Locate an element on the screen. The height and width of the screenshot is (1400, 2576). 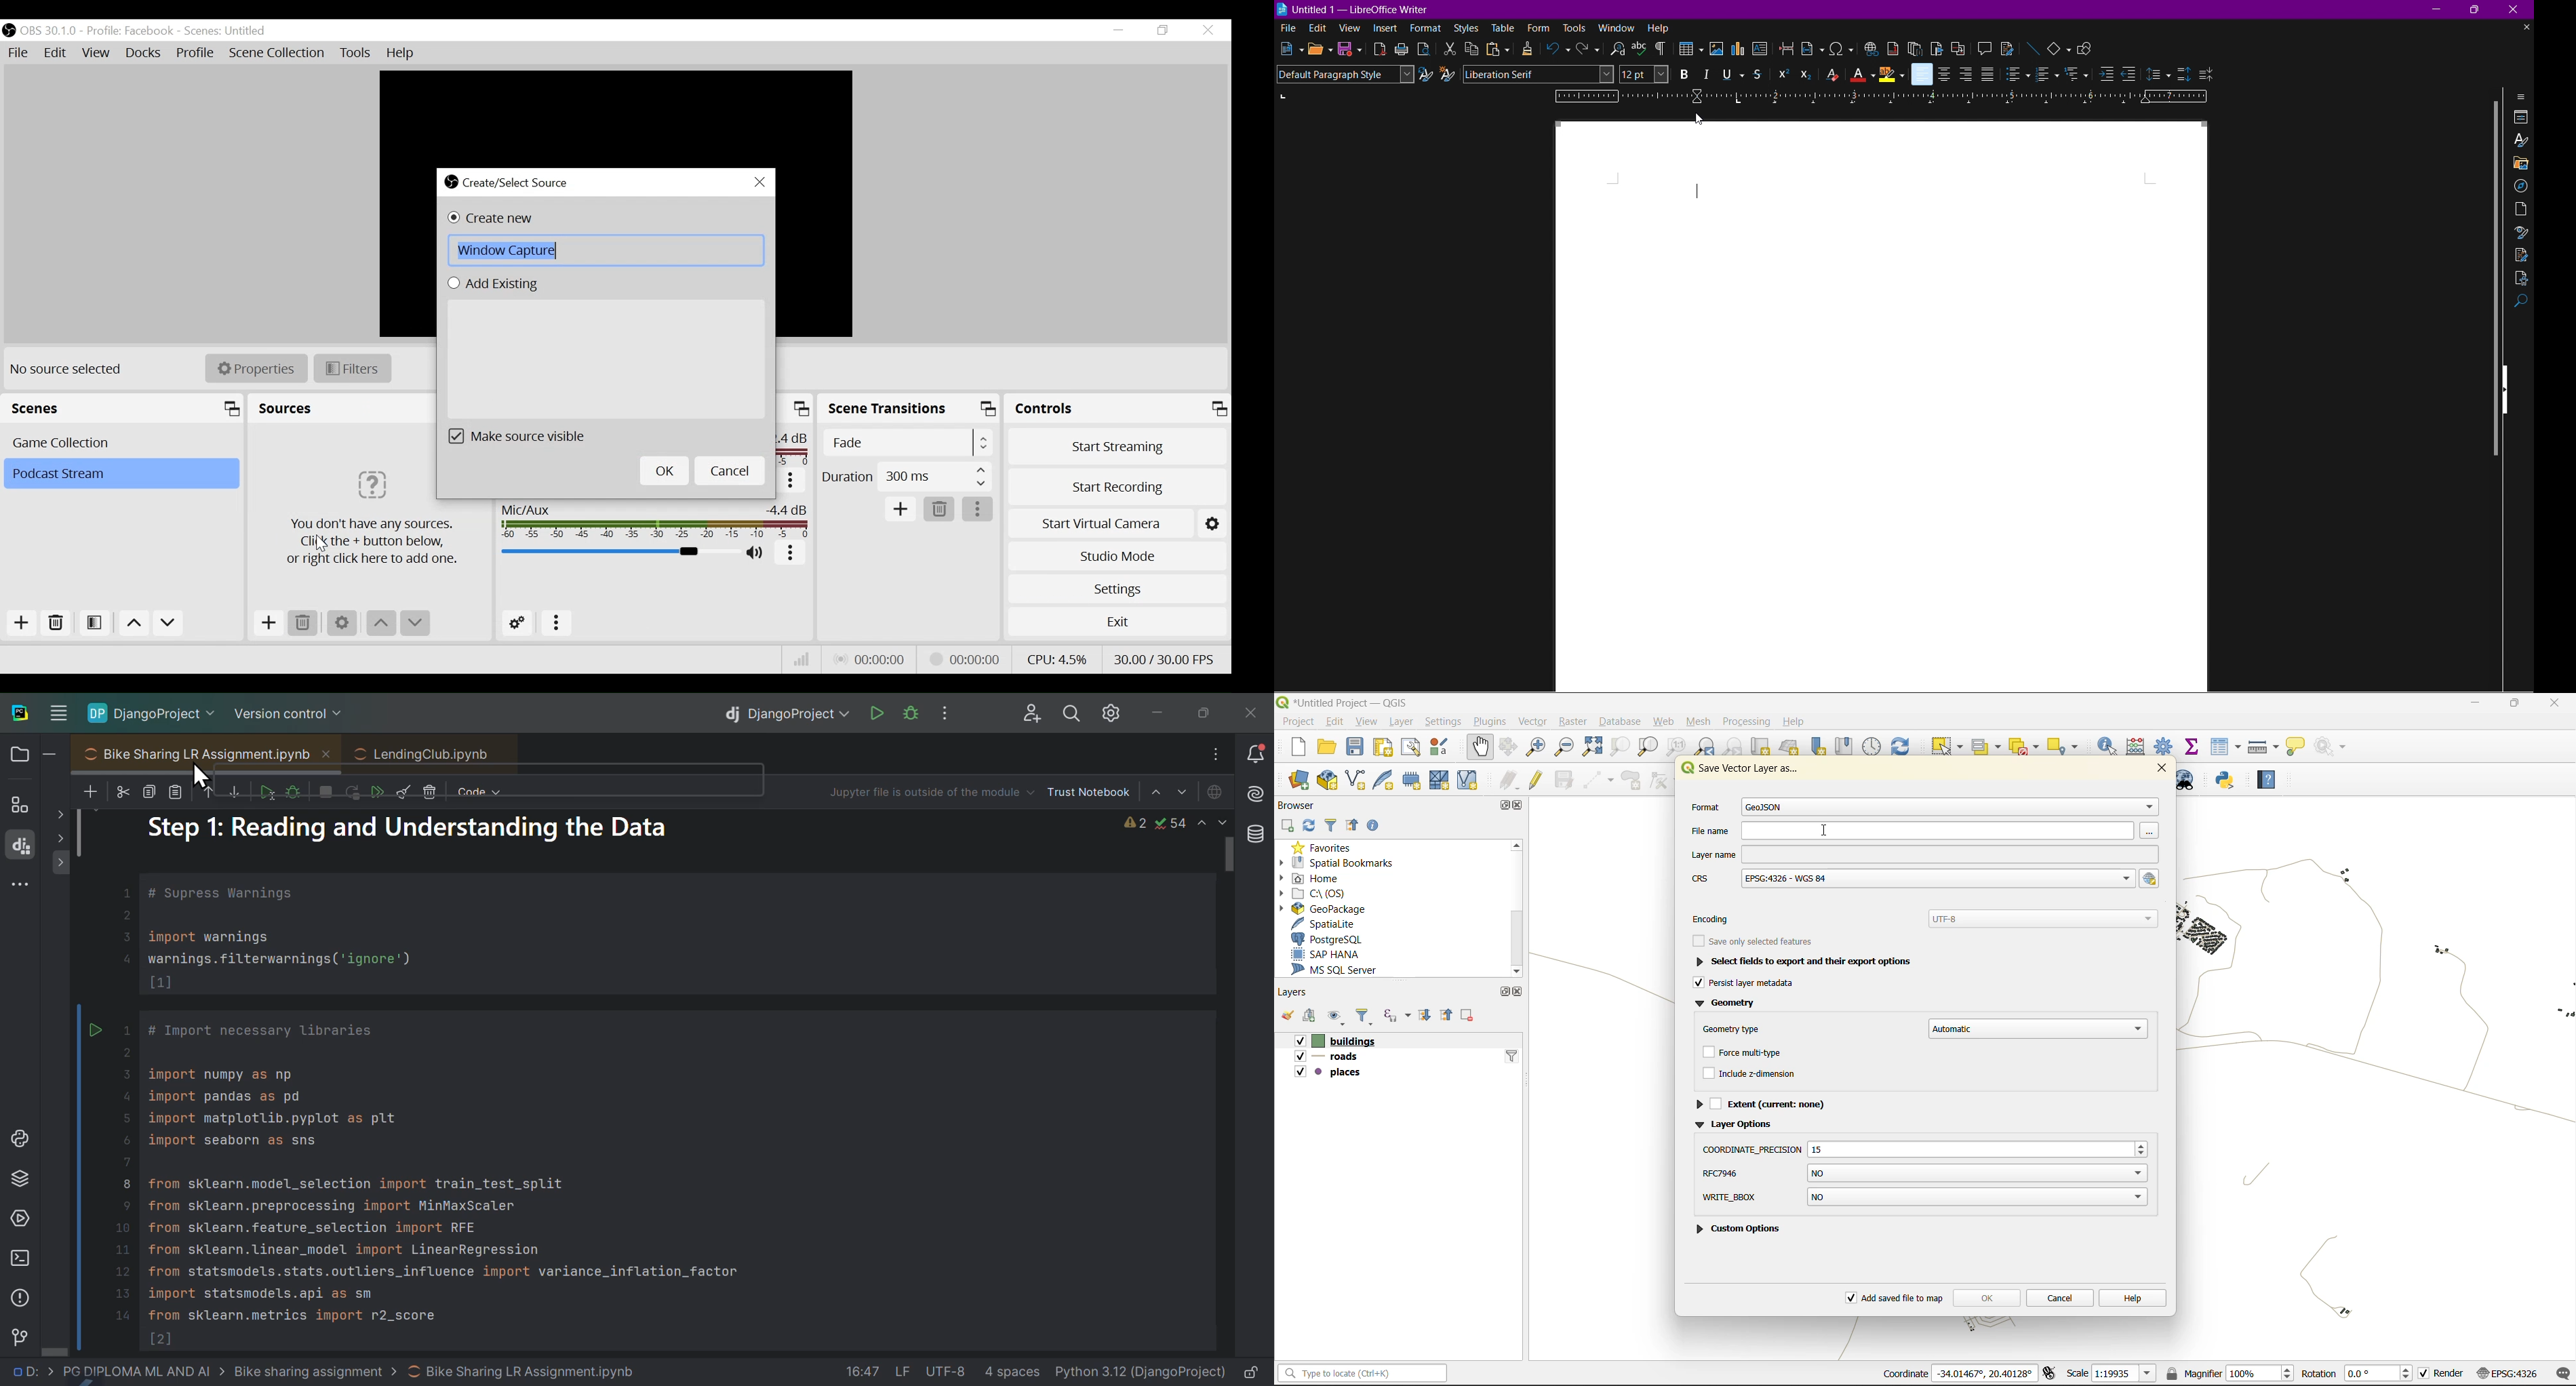
Close is located at coordinates (1208, 31).